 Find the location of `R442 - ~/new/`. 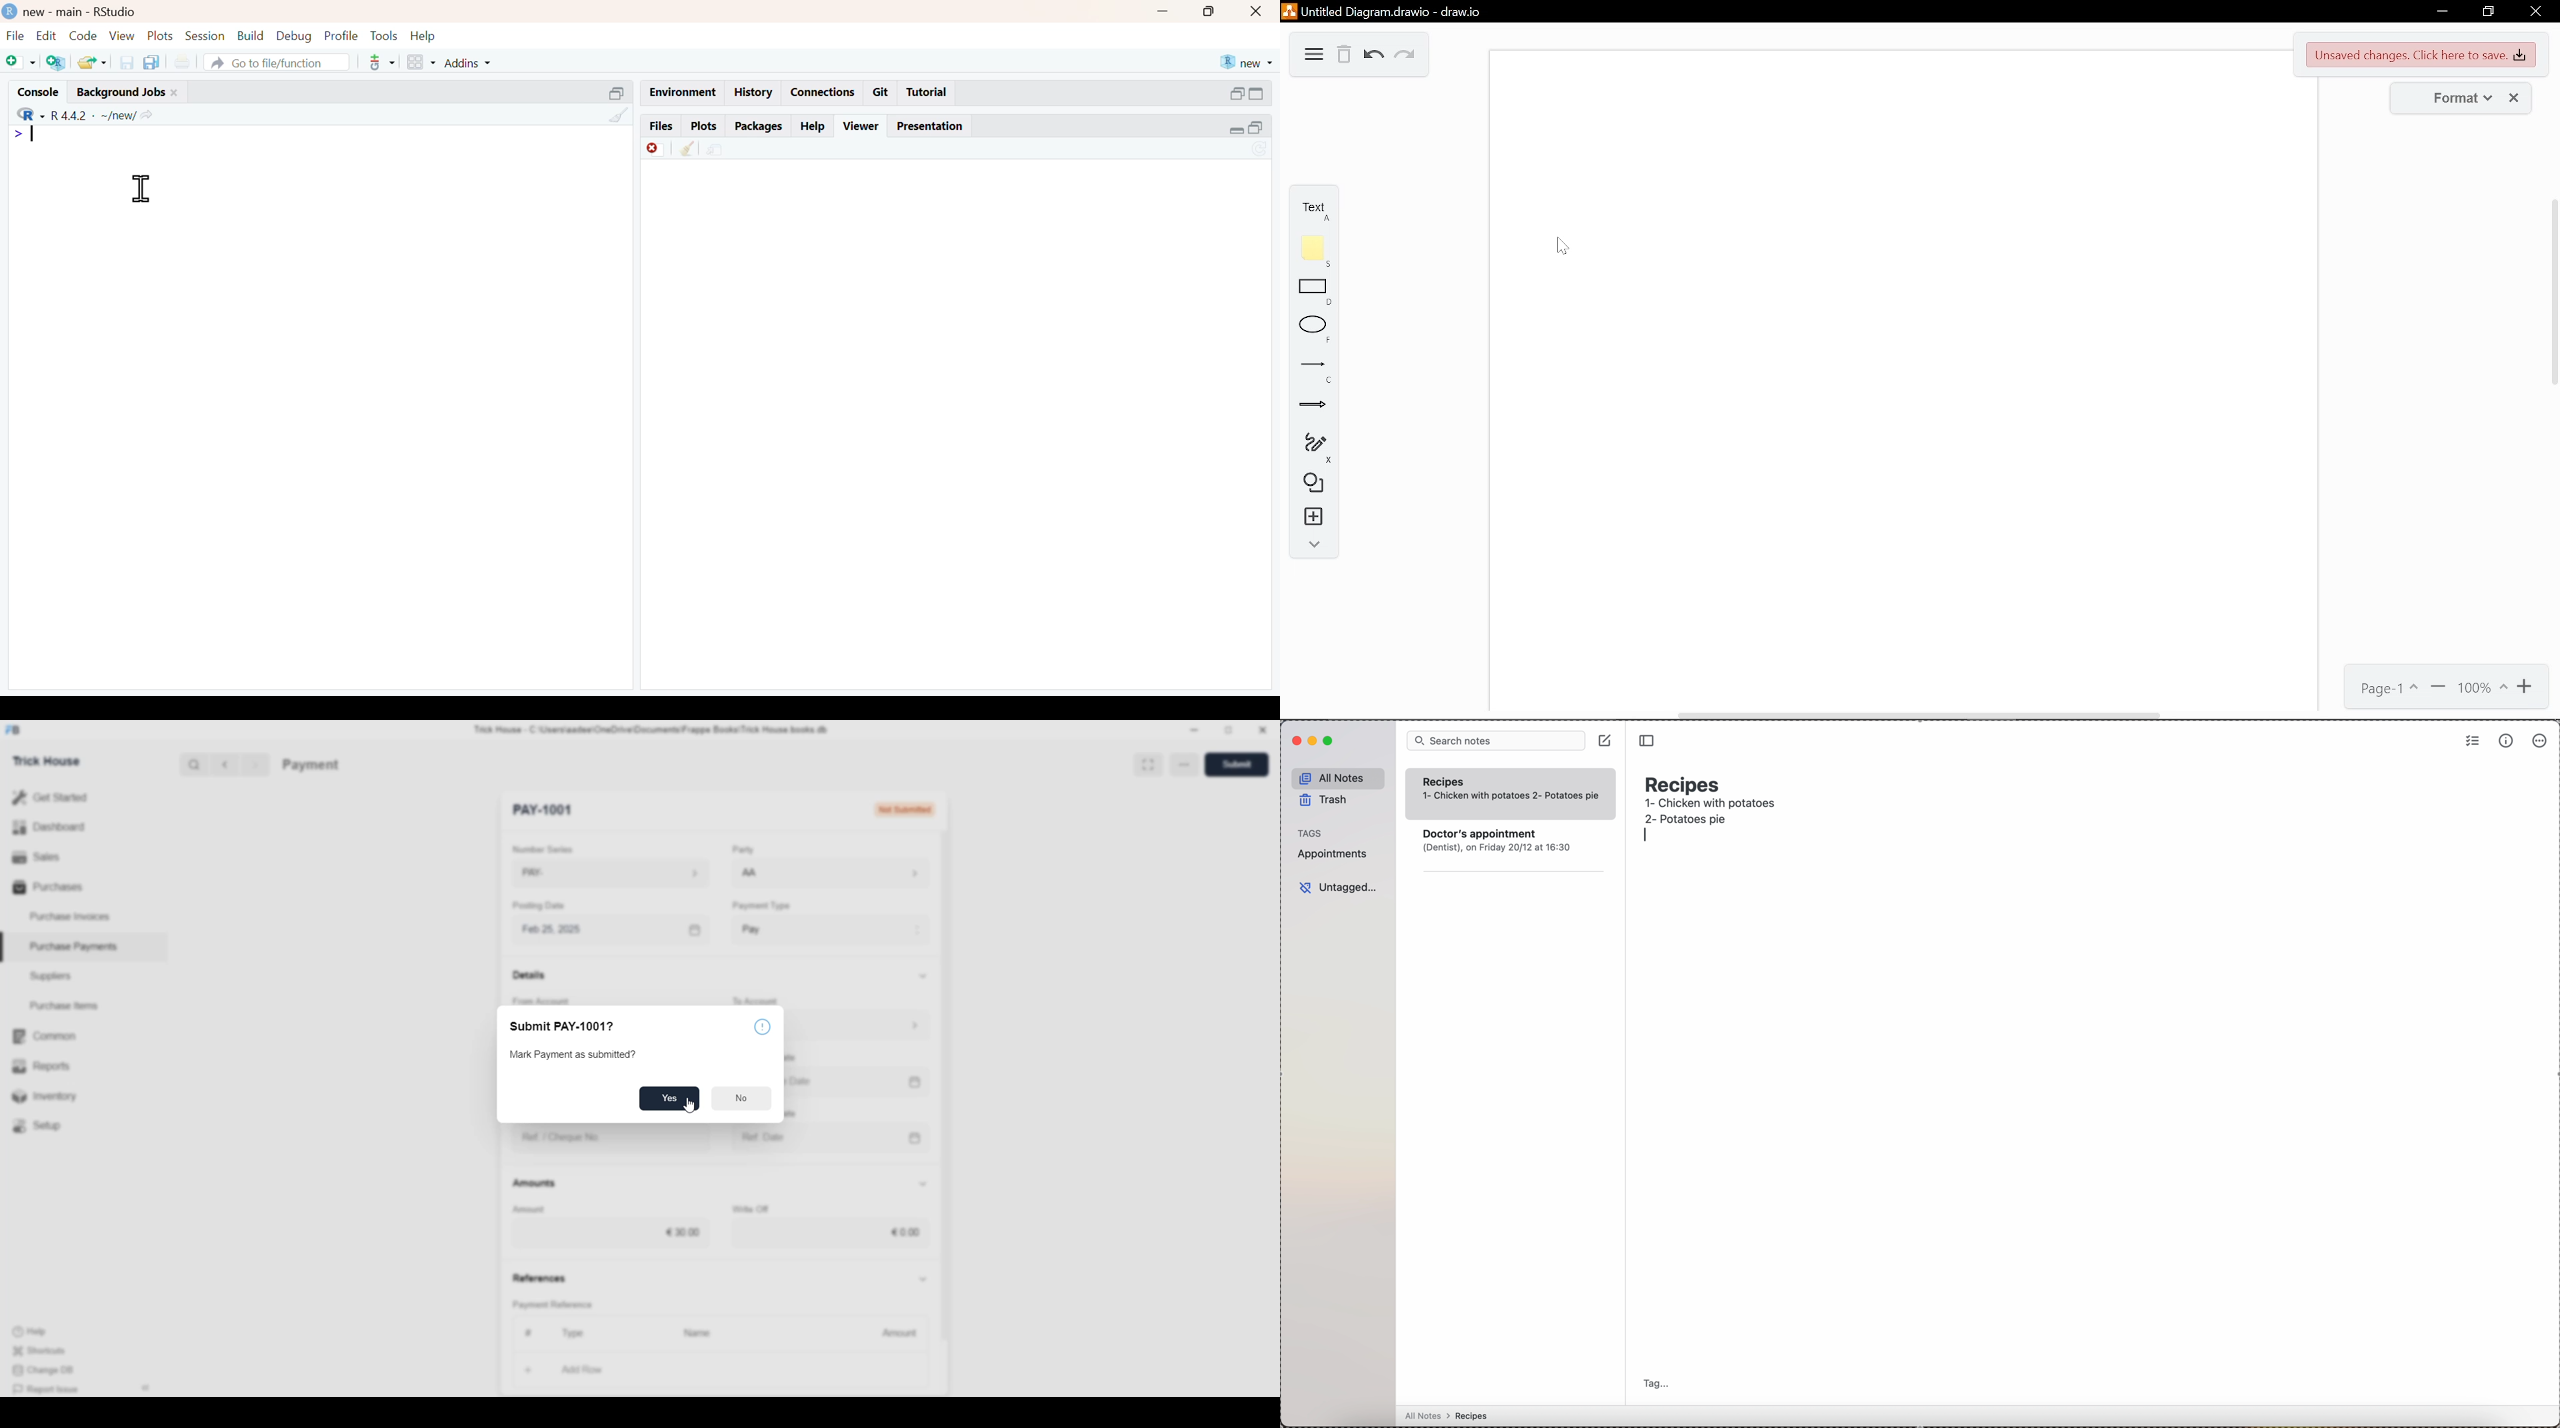

R442 - ~/new/ is located at coordinates (107, 117).